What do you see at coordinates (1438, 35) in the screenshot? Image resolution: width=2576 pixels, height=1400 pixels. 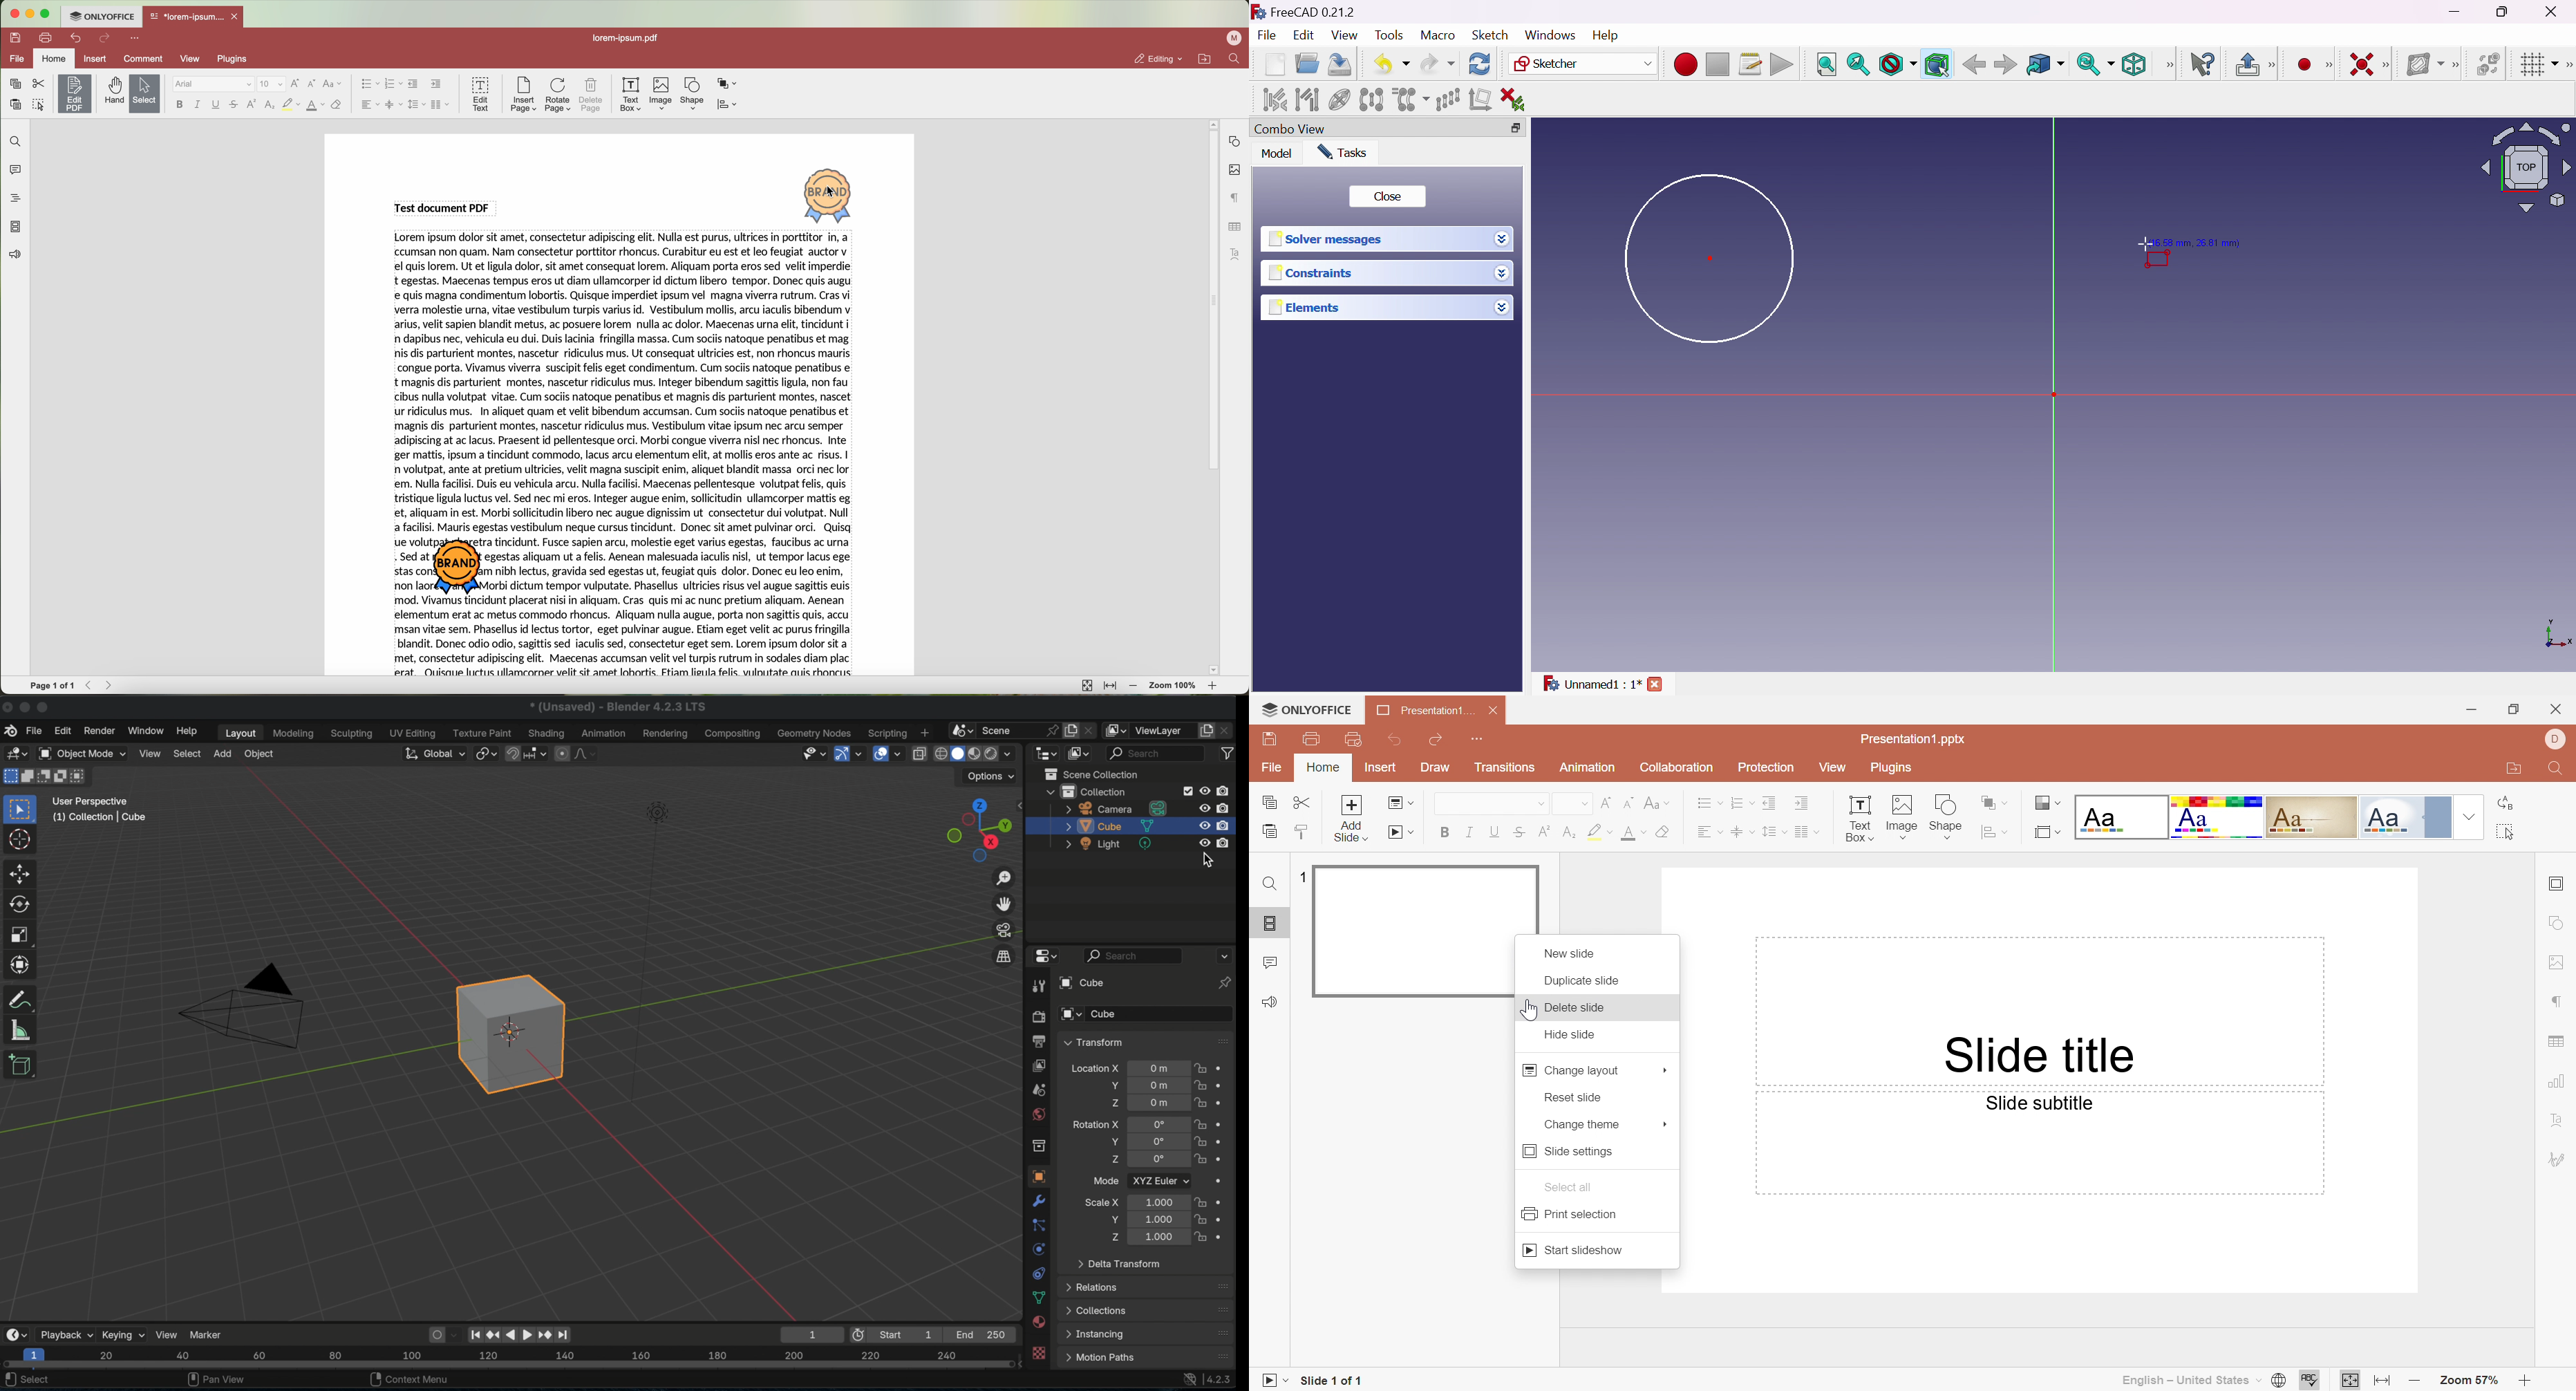 I see `Macro` at bounding box center [1438, 35].